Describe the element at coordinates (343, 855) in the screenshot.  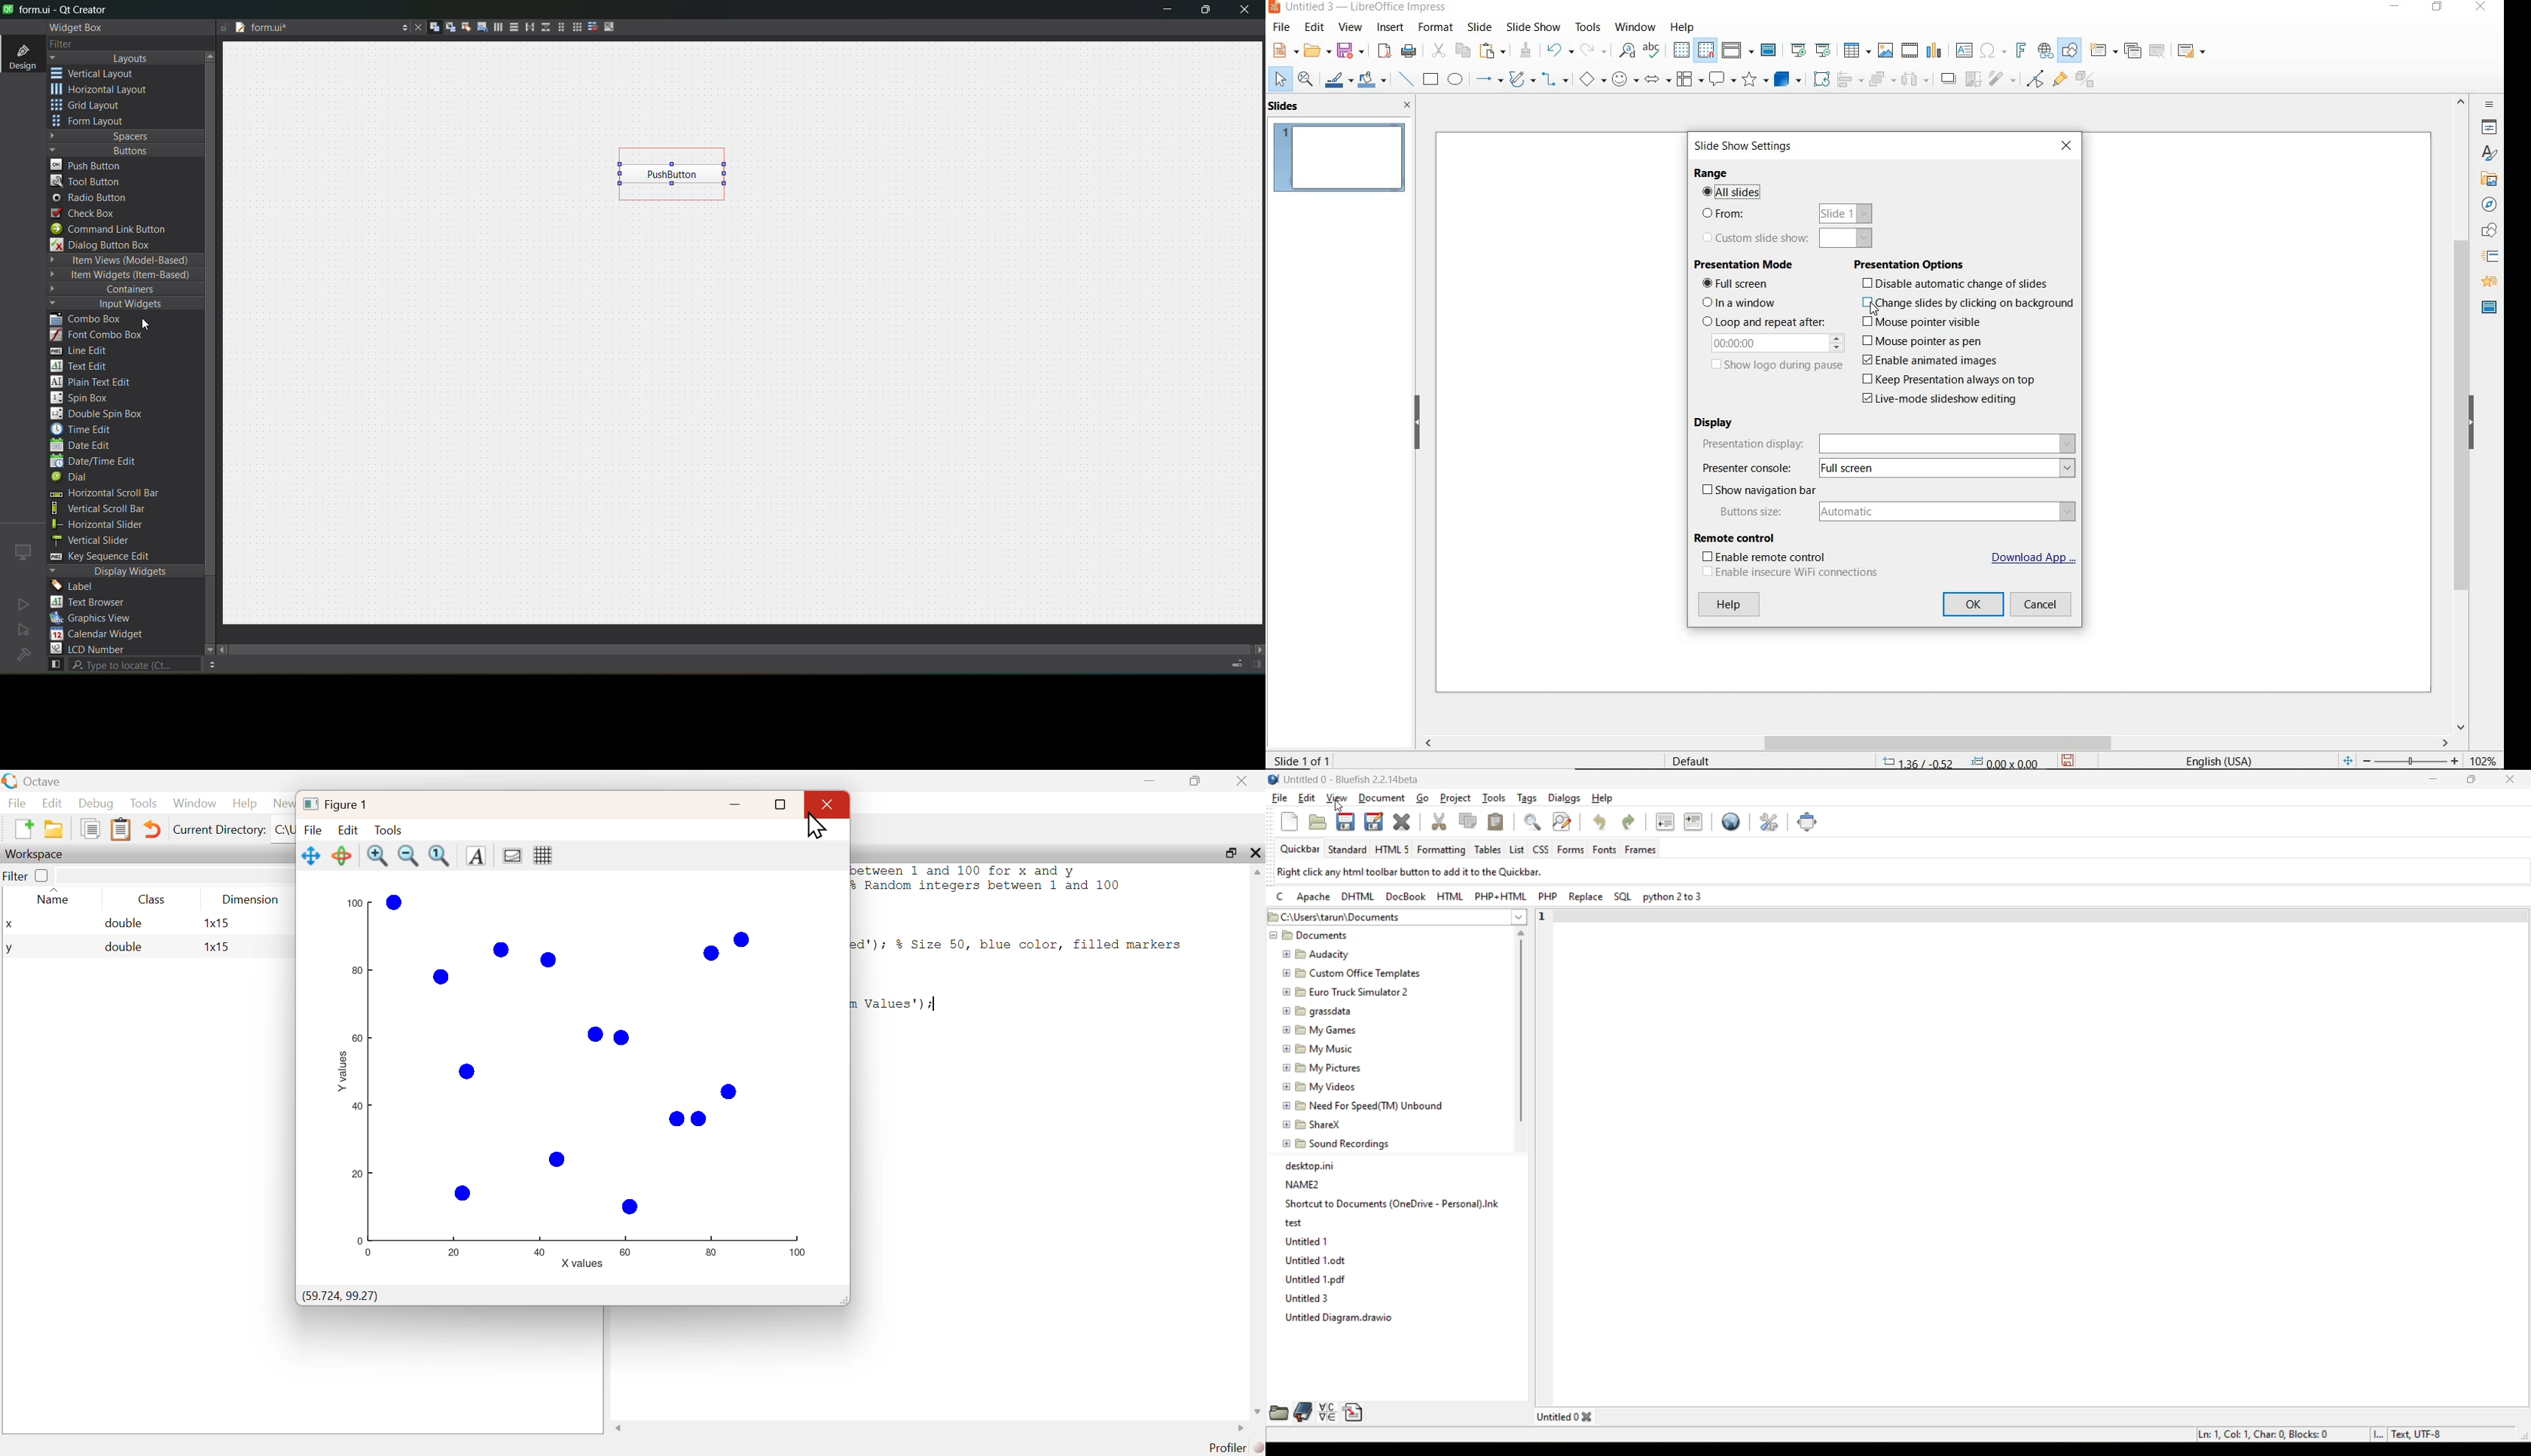
I see `Rotate tool` at that location.